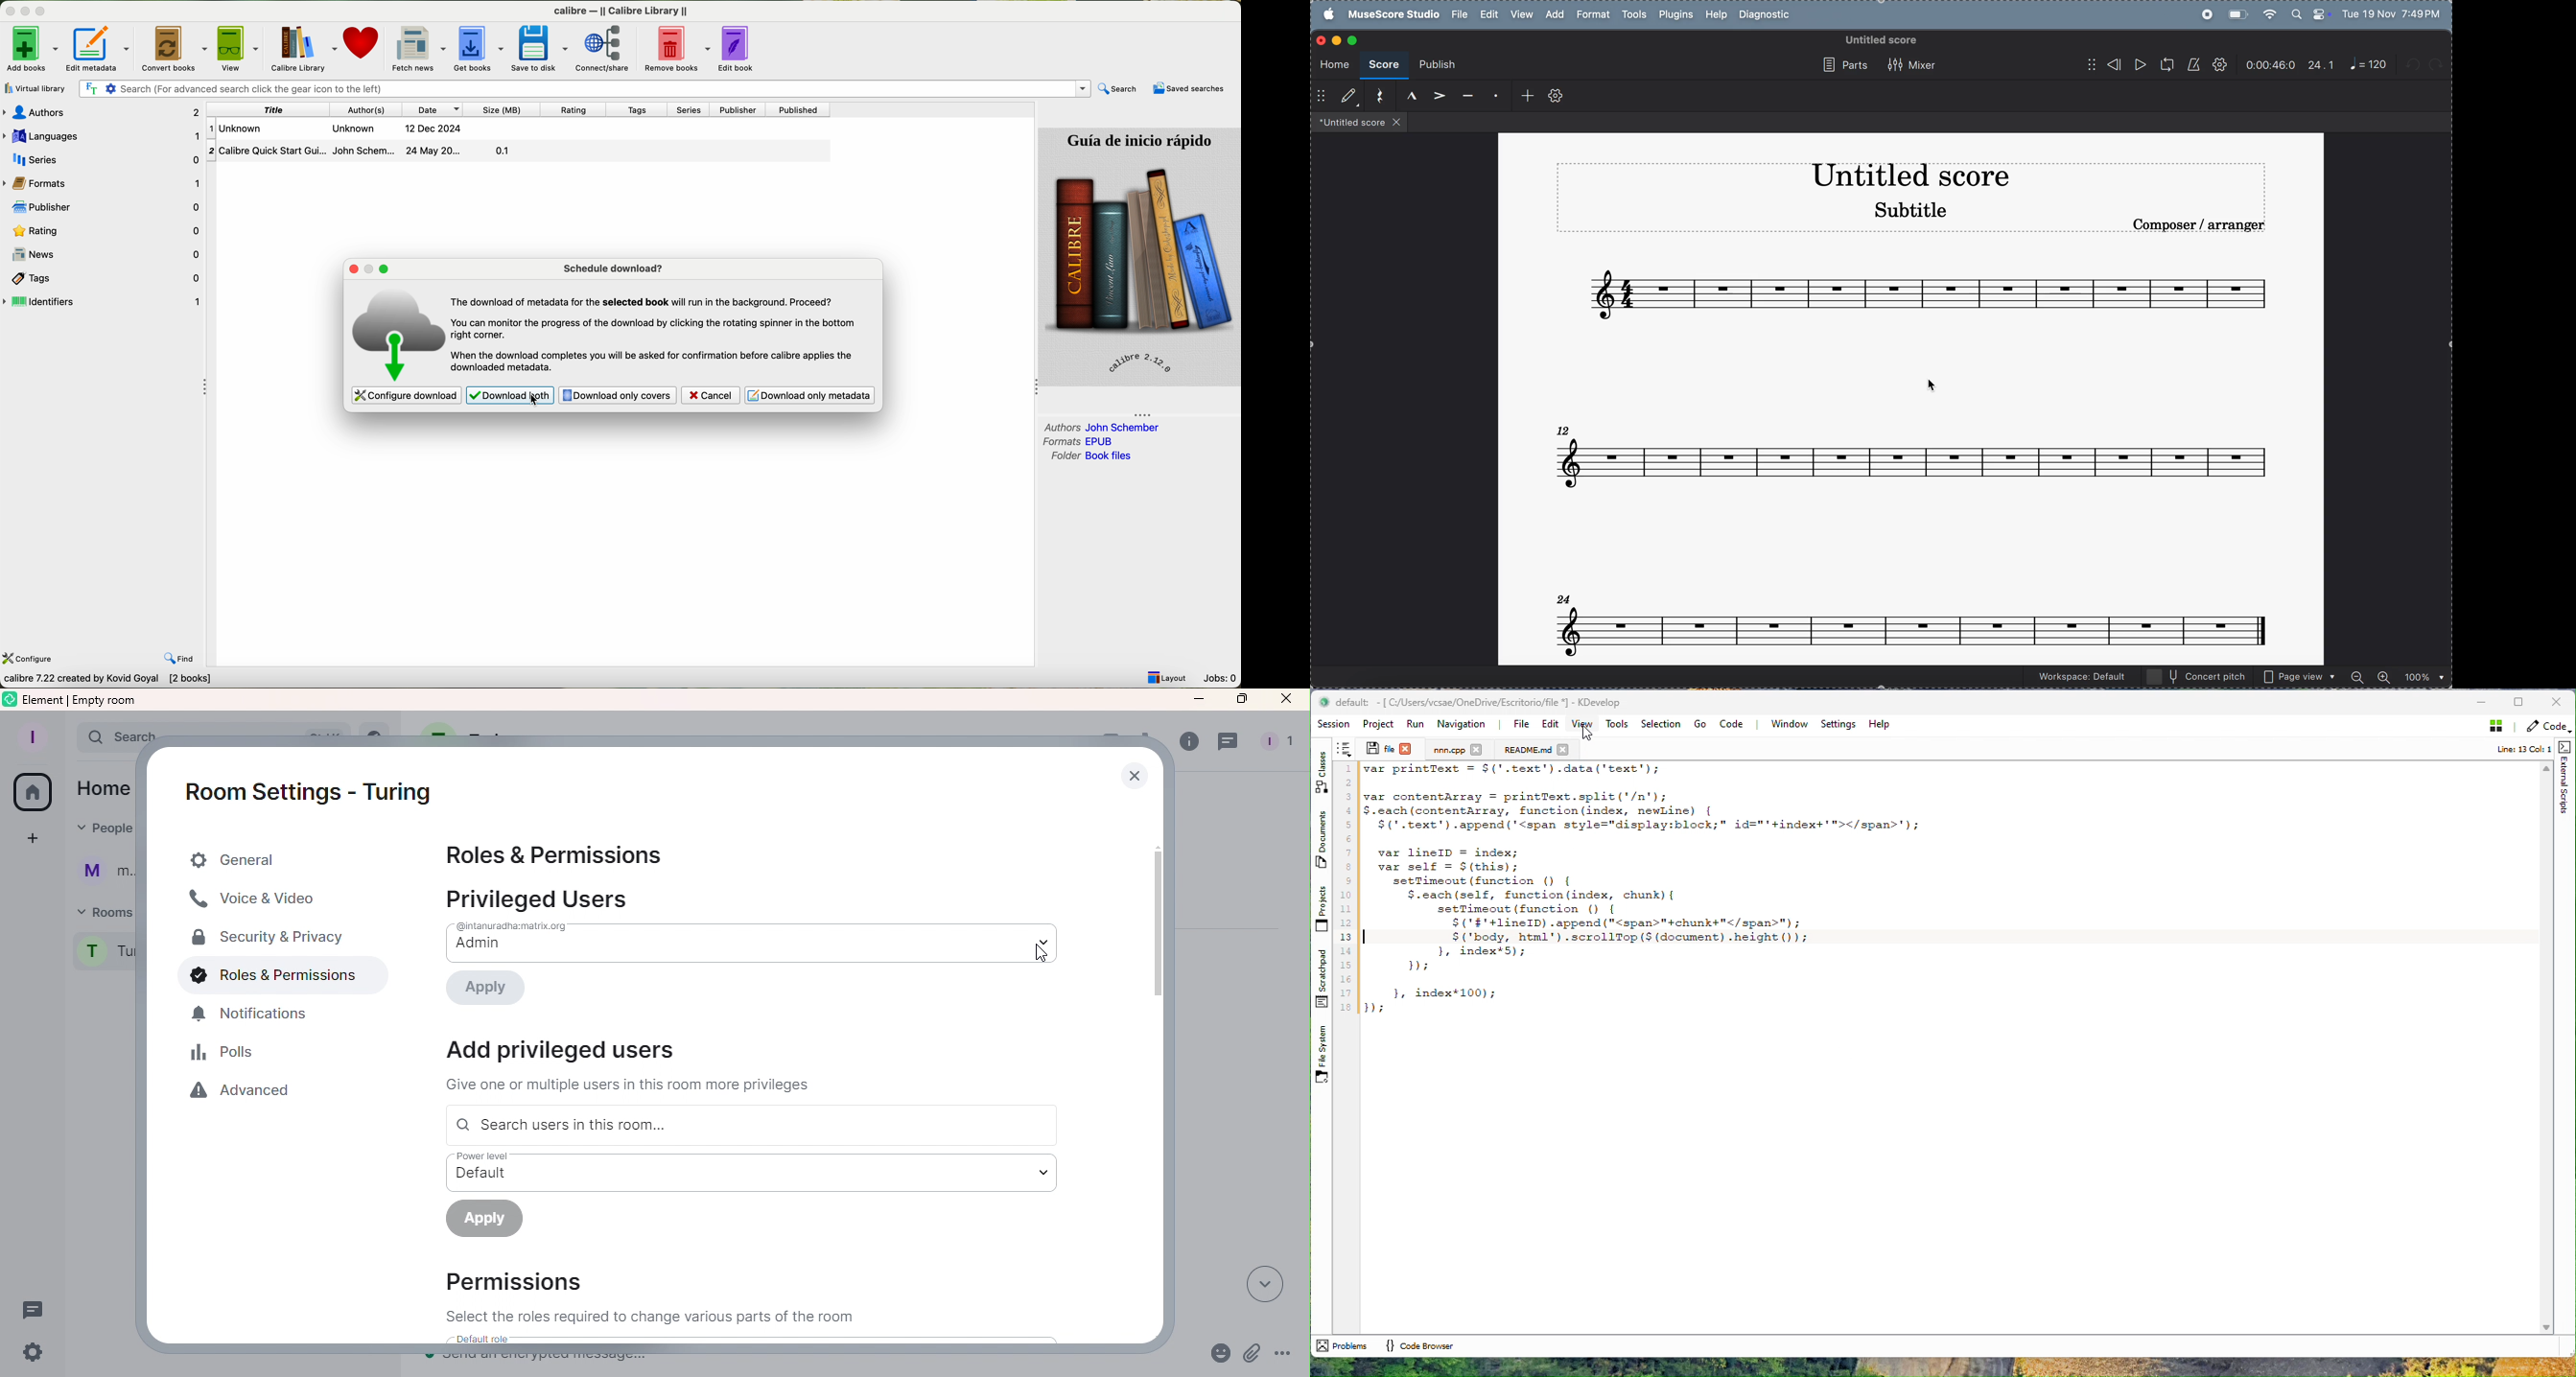 This screenshot has width=2576, height=1400. Describe the element at coordinates (1336, 40) in the screenshot. I see `minimize` at that location.